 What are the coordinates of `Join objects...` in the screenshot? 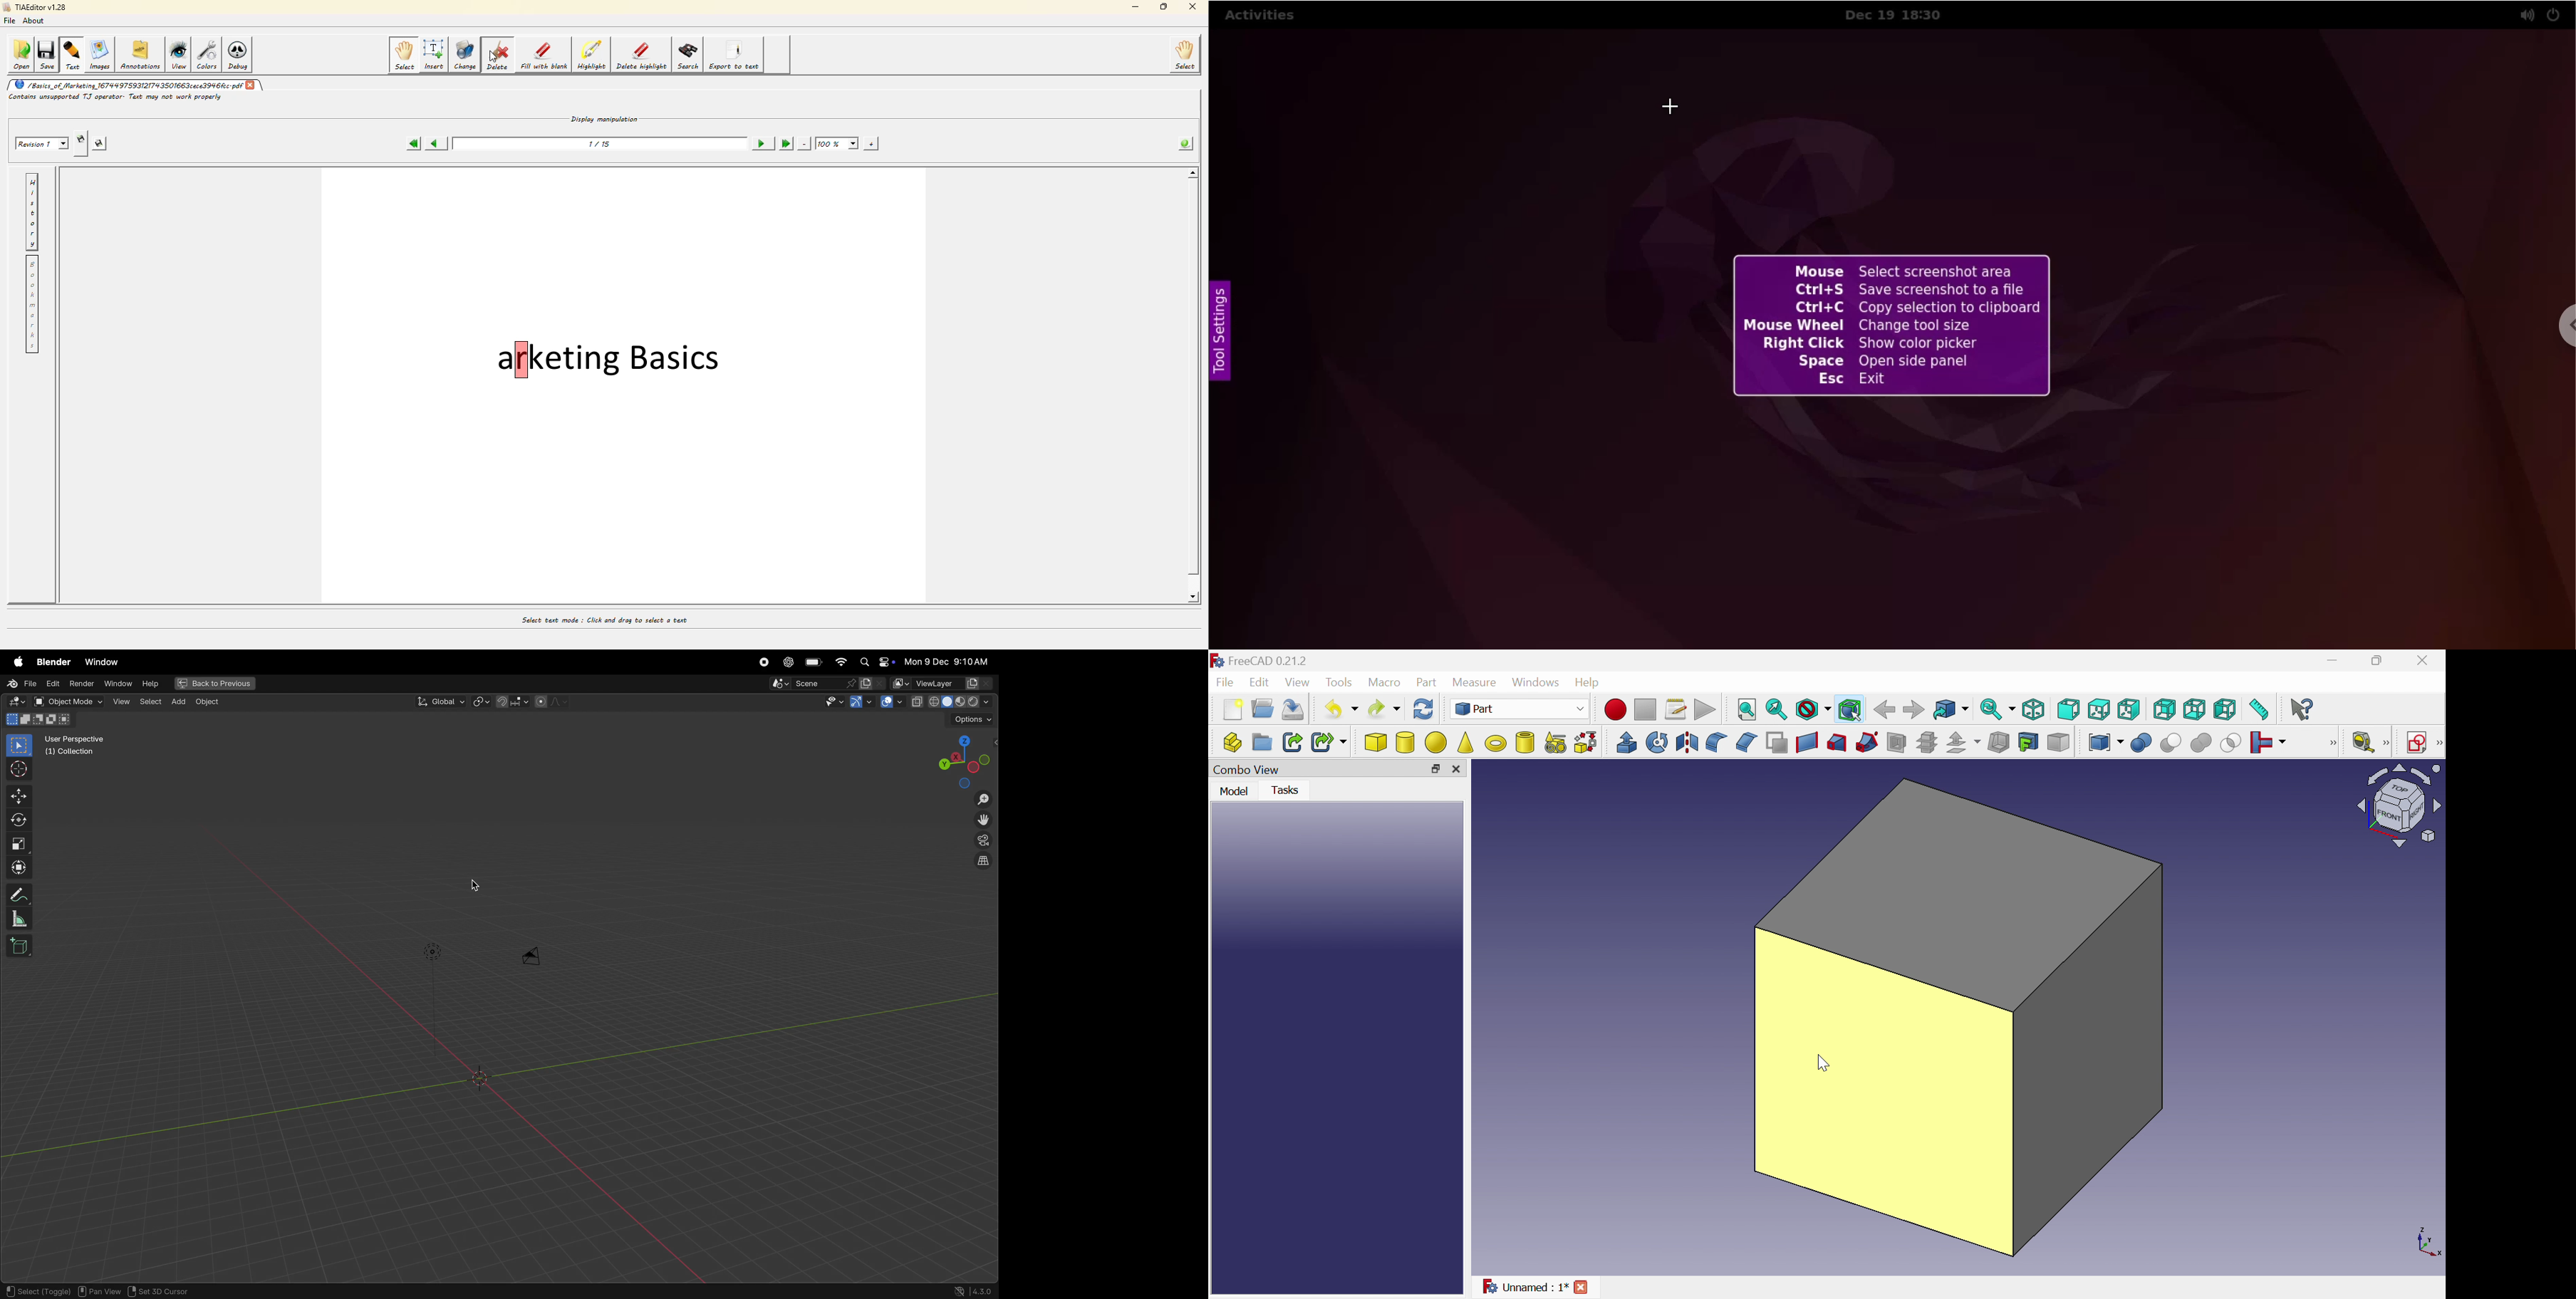 It's located at (2268, 743).